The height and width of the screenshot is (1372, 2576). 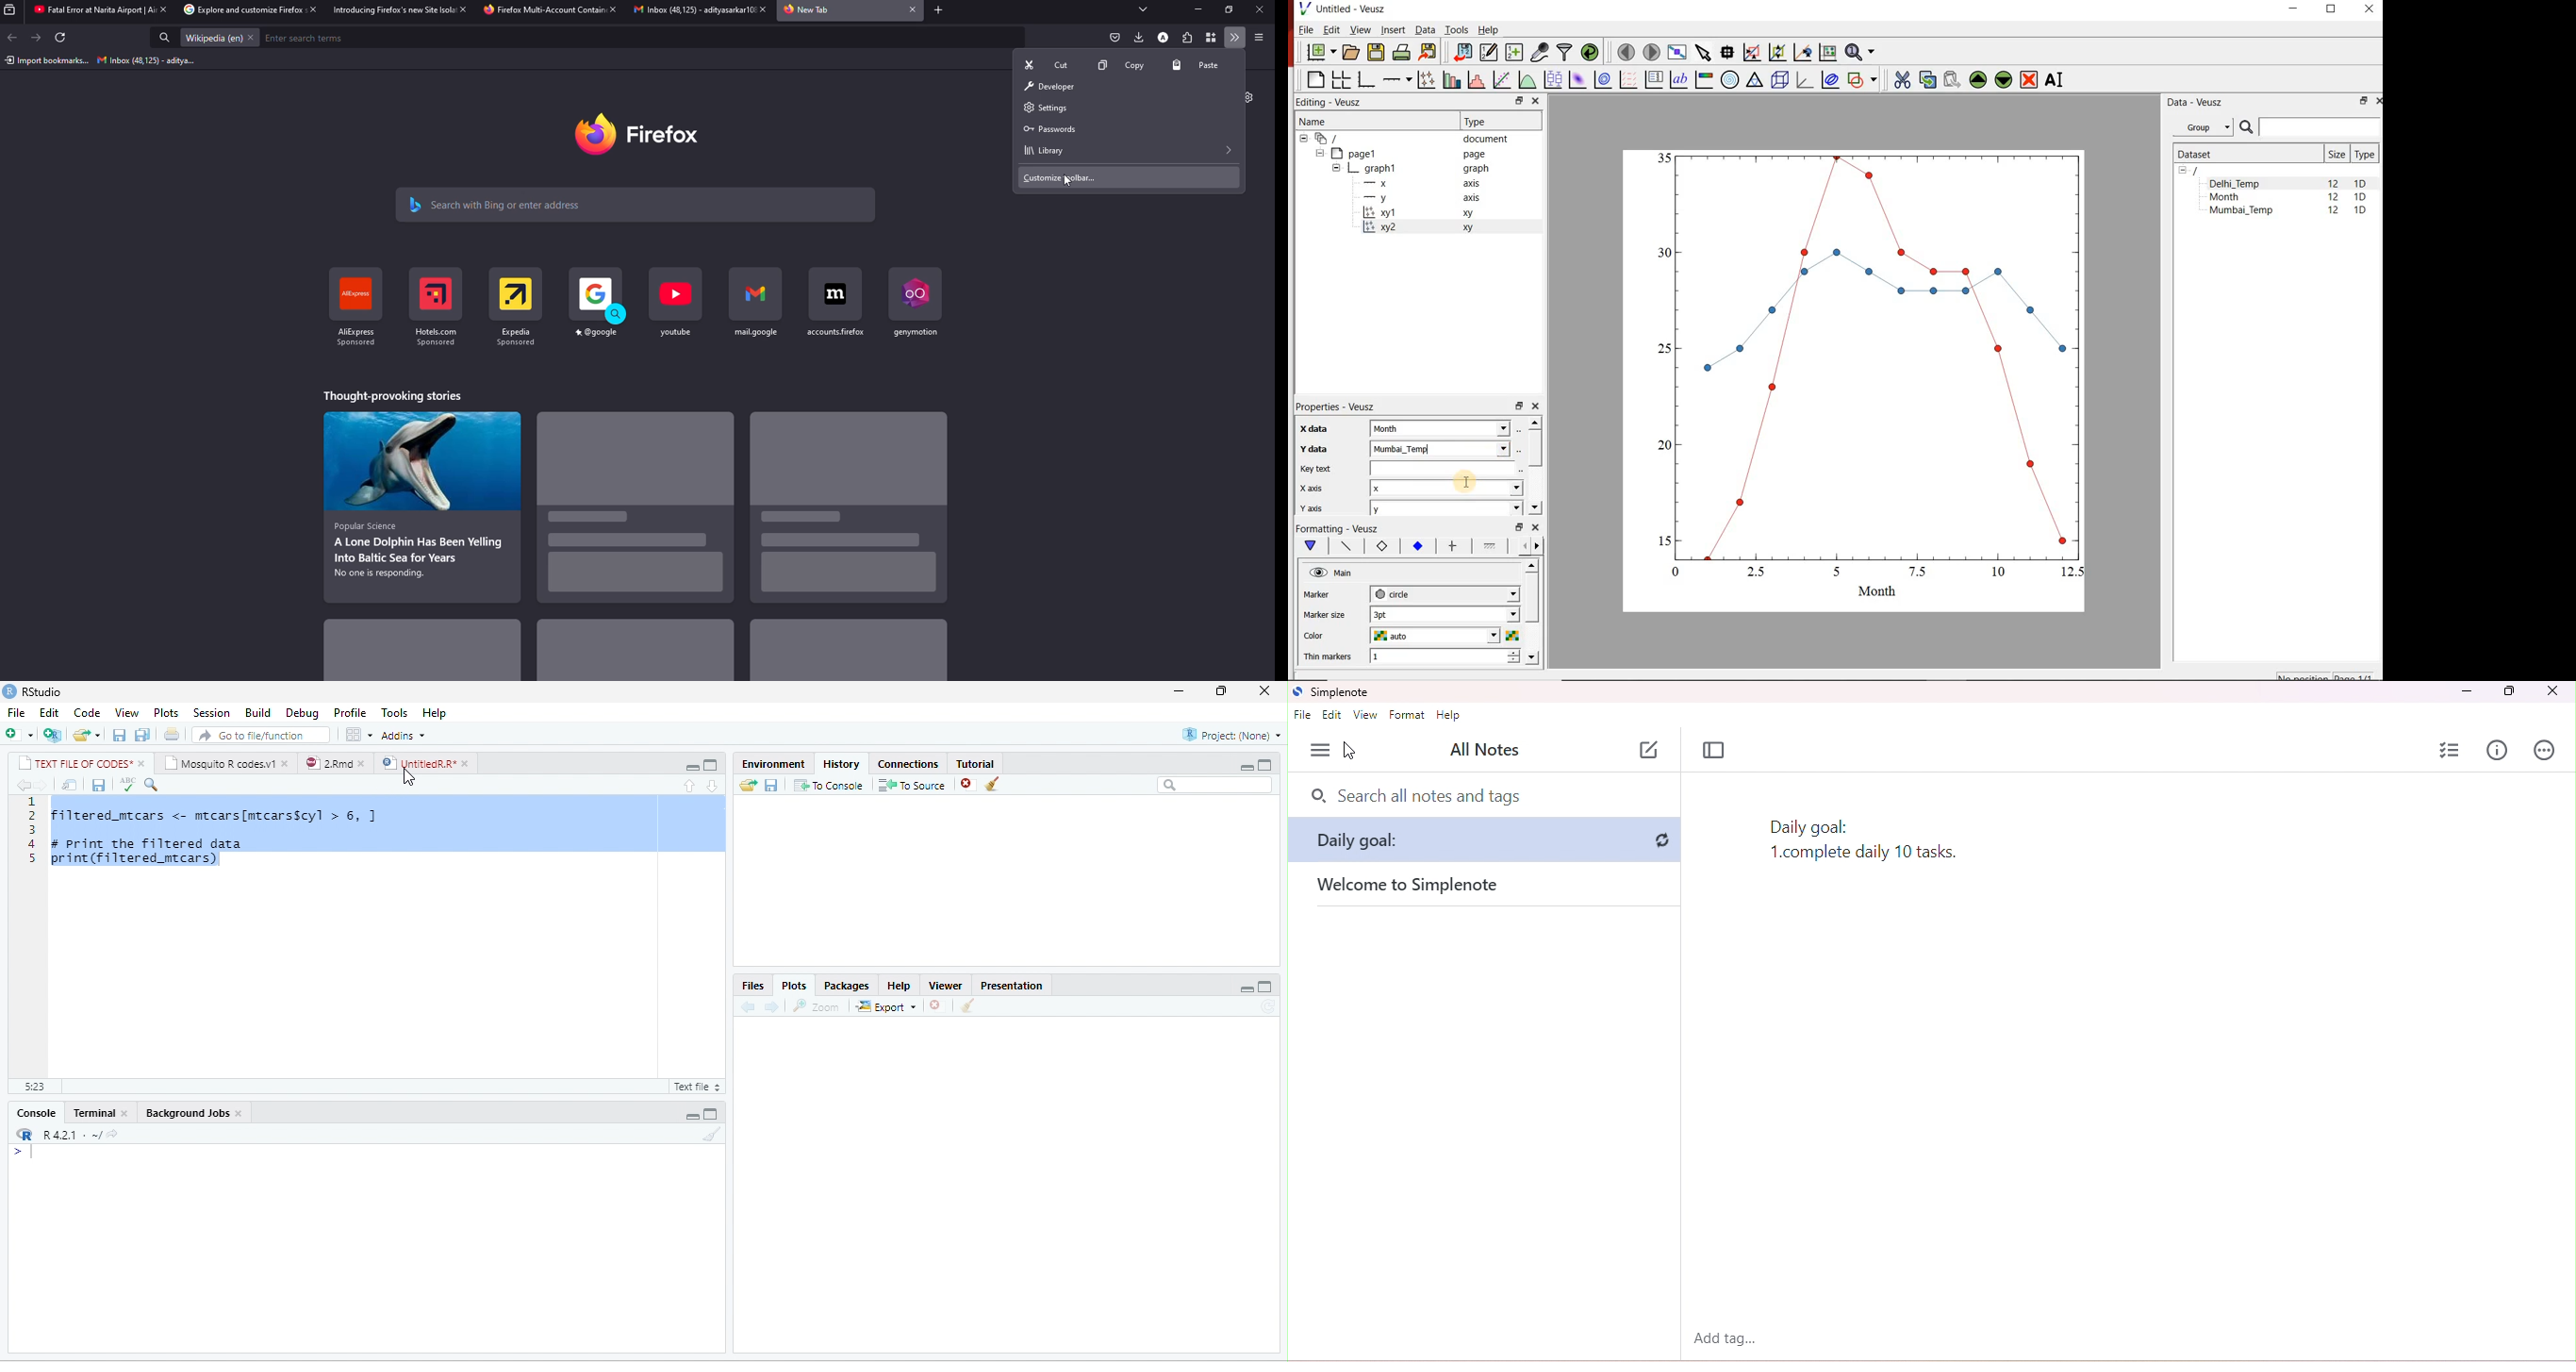 What do you see at coordinates (394, 713) in the screenshot?
I see `Tools` at bounding box center [394, 713].